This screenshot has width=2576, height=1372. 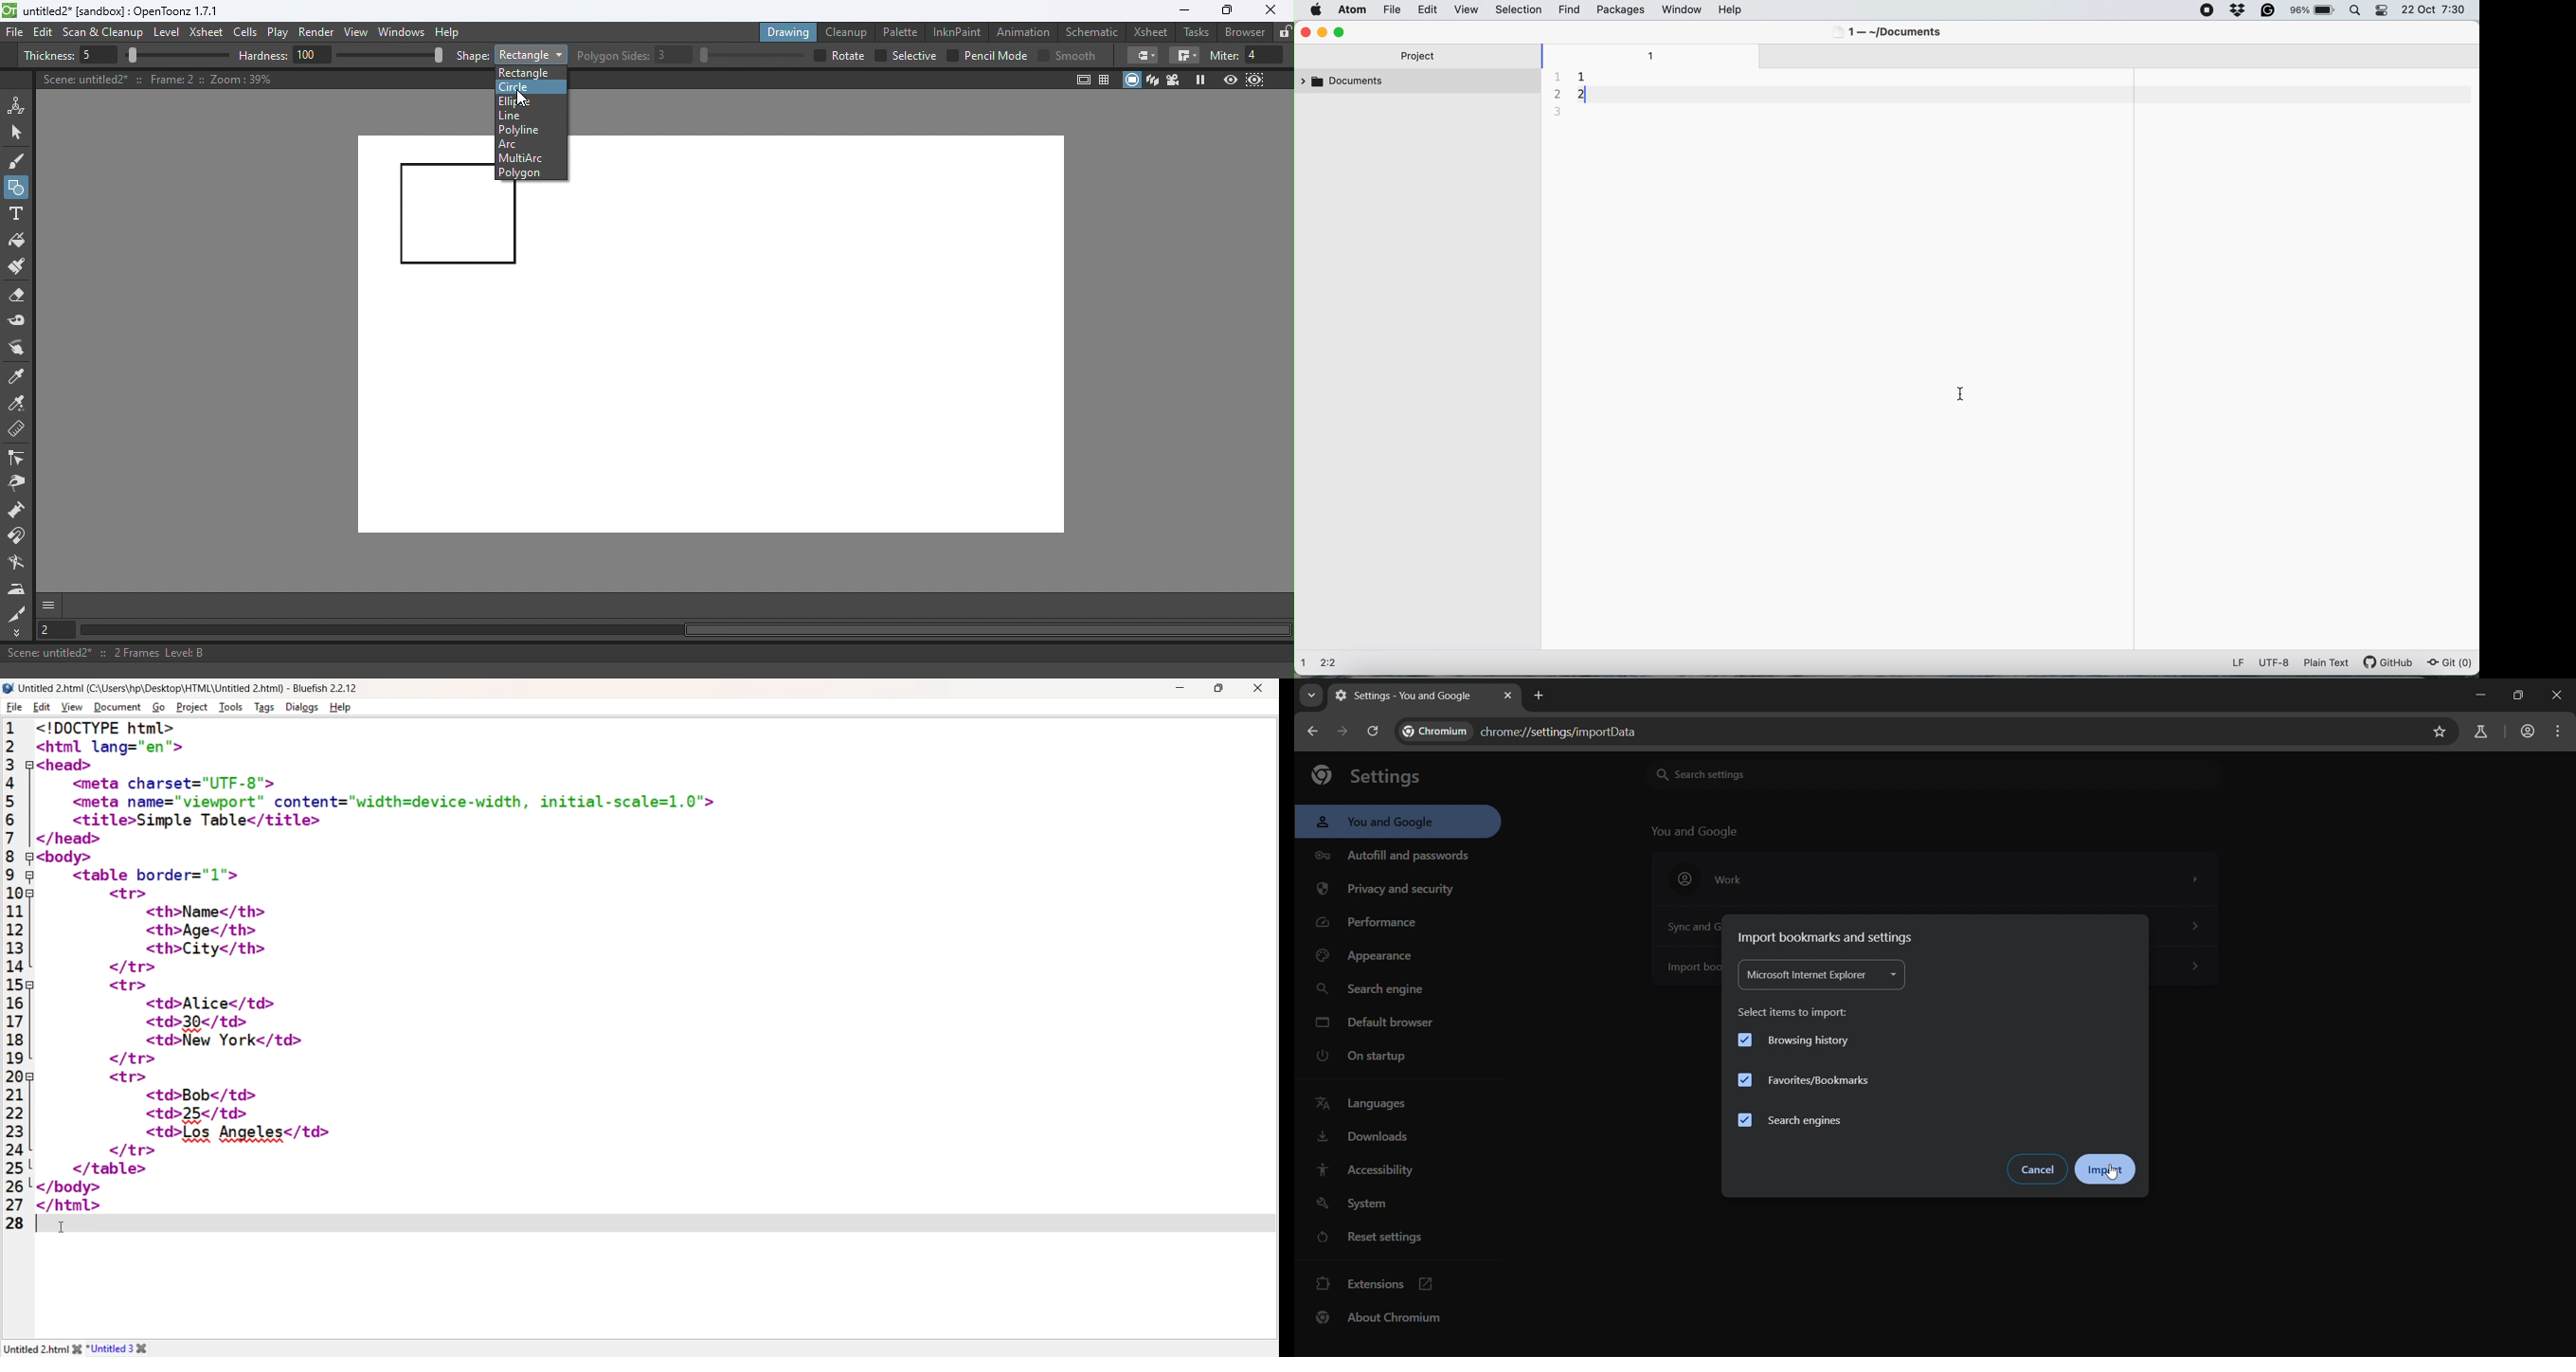 What do you see at coordinates (389, 54) in the screenshot?
I see `slider` at bounding box center [389, 54].